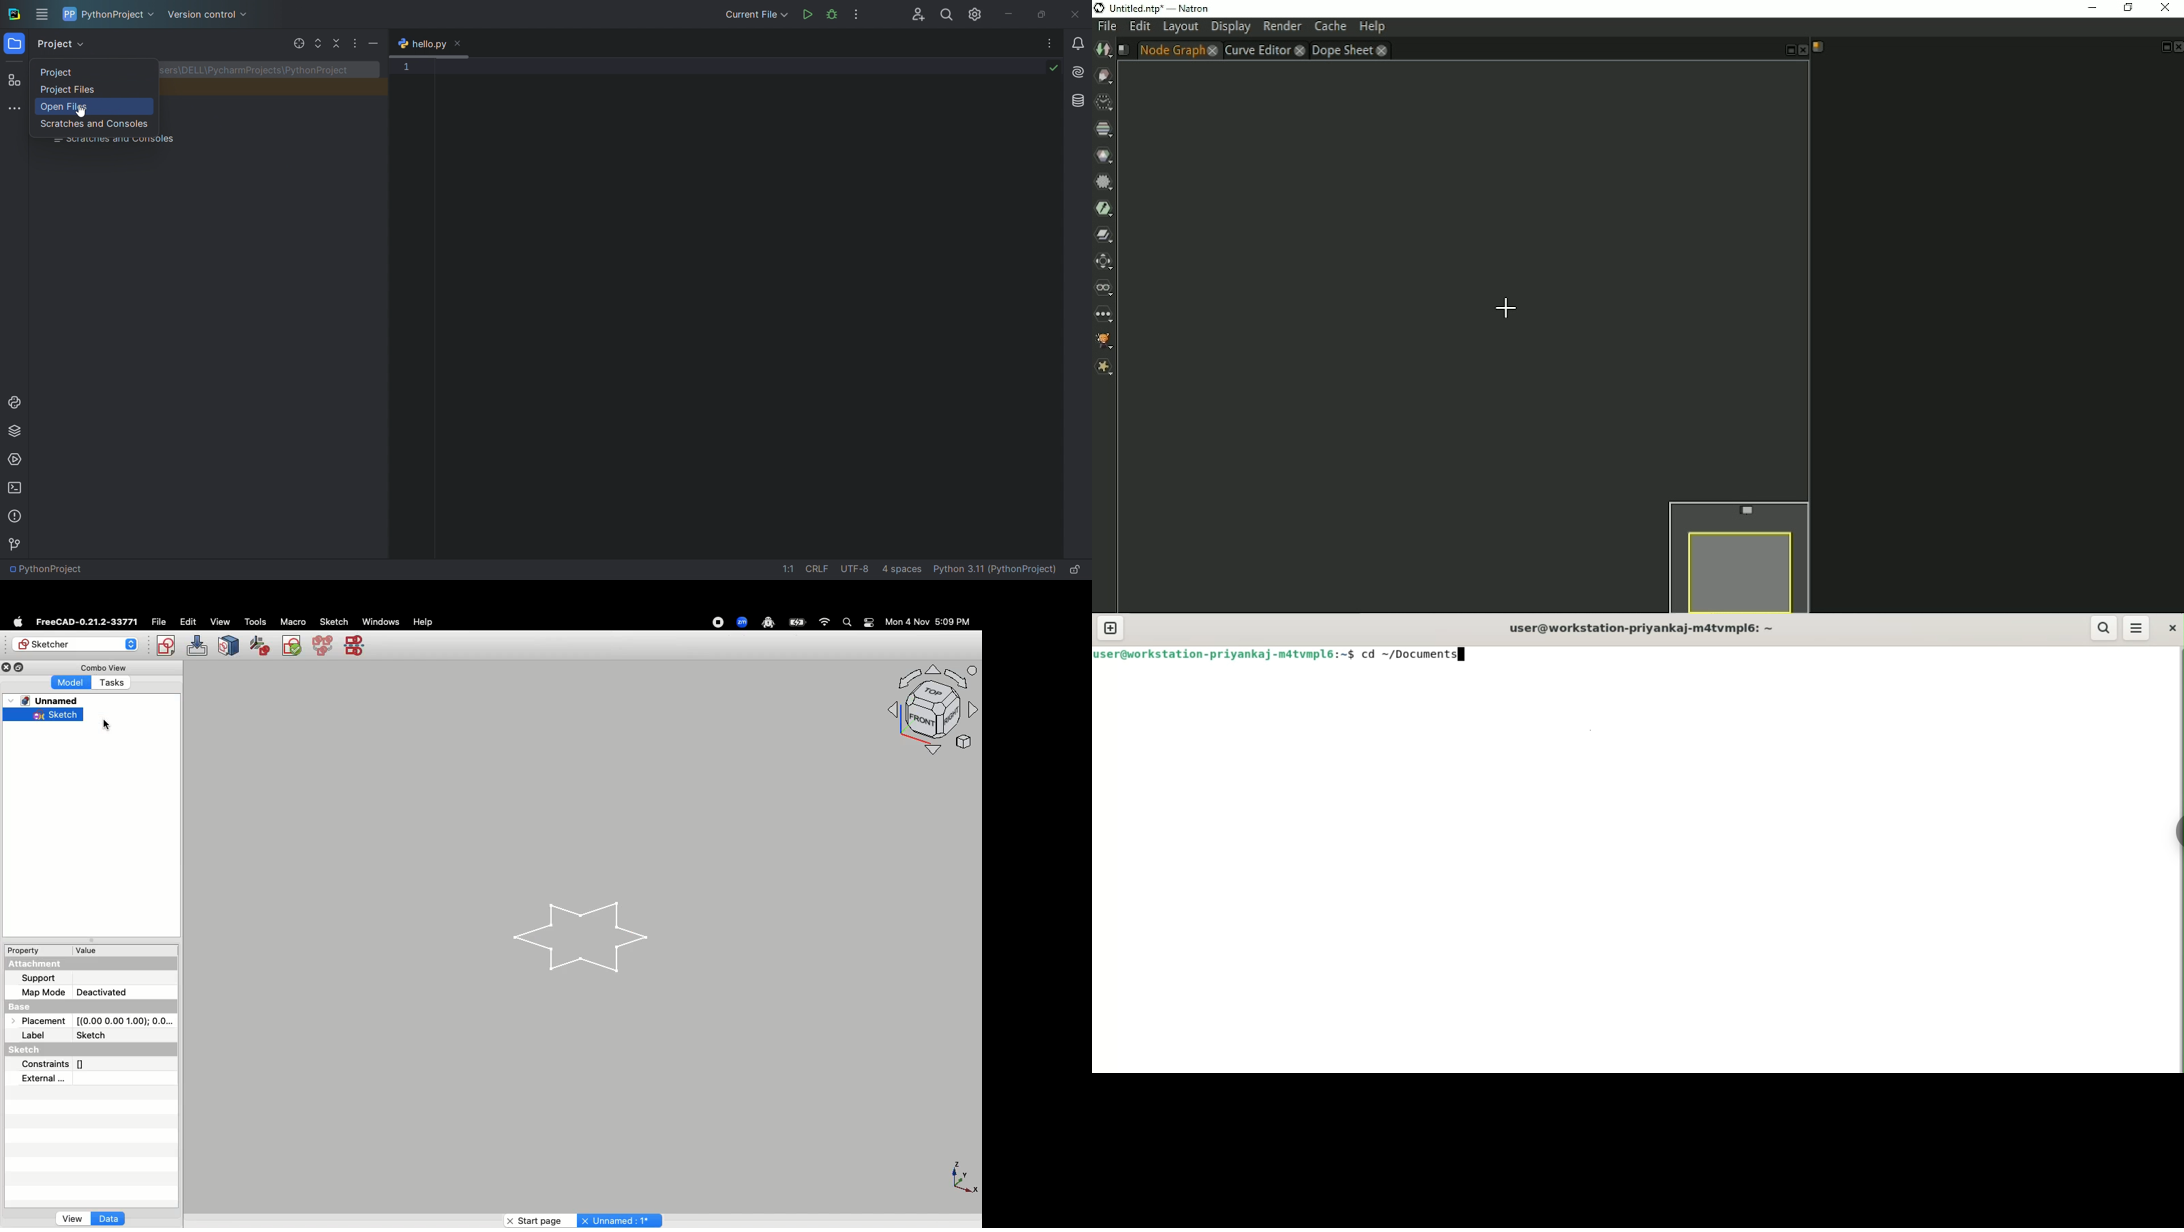  What do you see at coordinates (93, 1034) in the screenshot?
I see `Sketch` at bounding box center [93, 1034].